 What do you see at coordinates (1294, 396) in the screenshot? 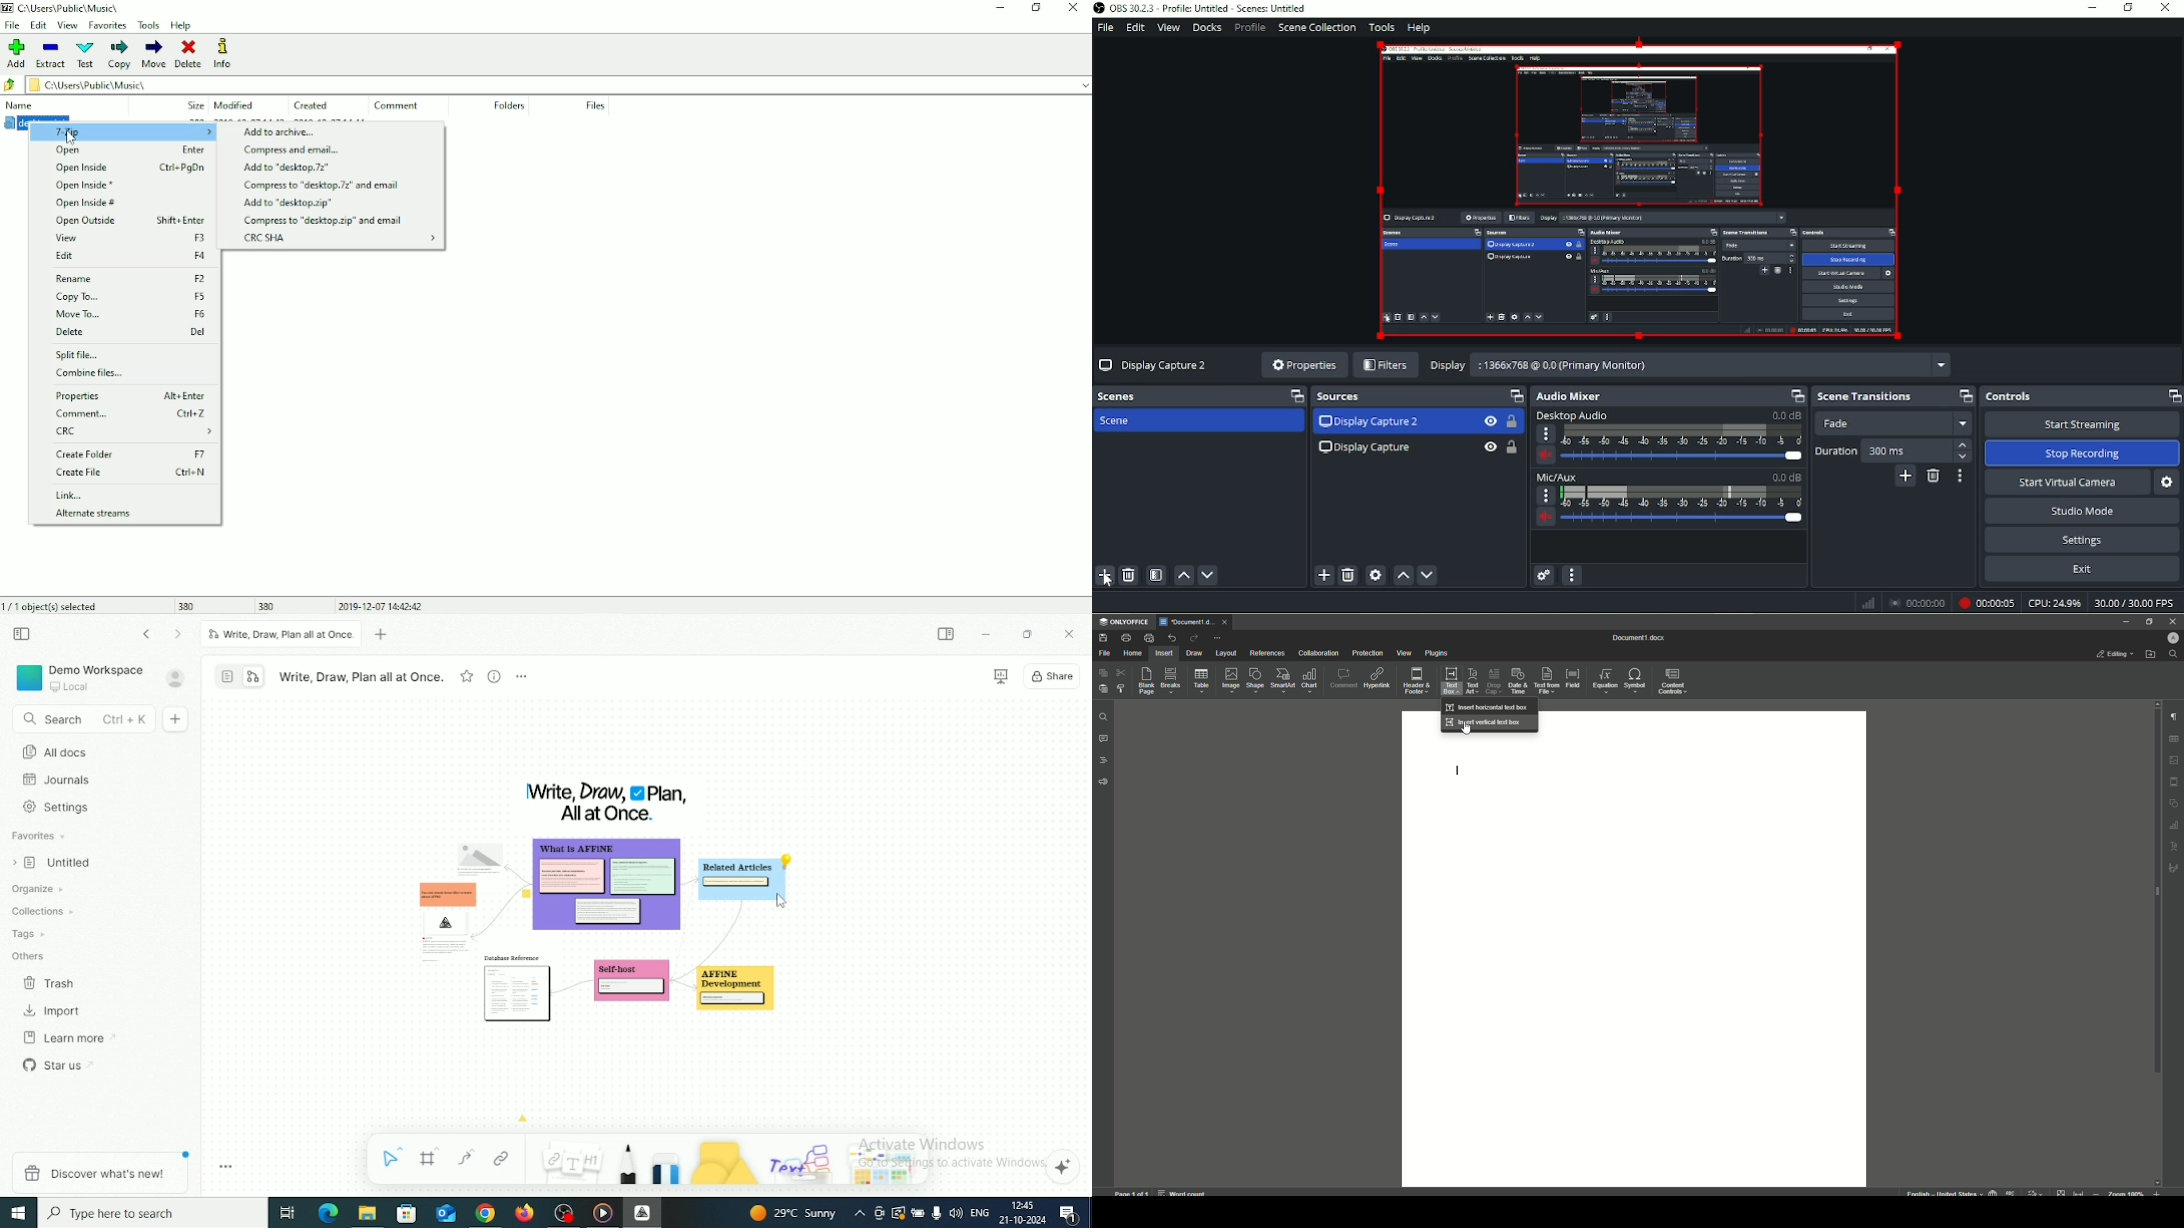
I see `Maximize` at bounding box center [1294, 396].